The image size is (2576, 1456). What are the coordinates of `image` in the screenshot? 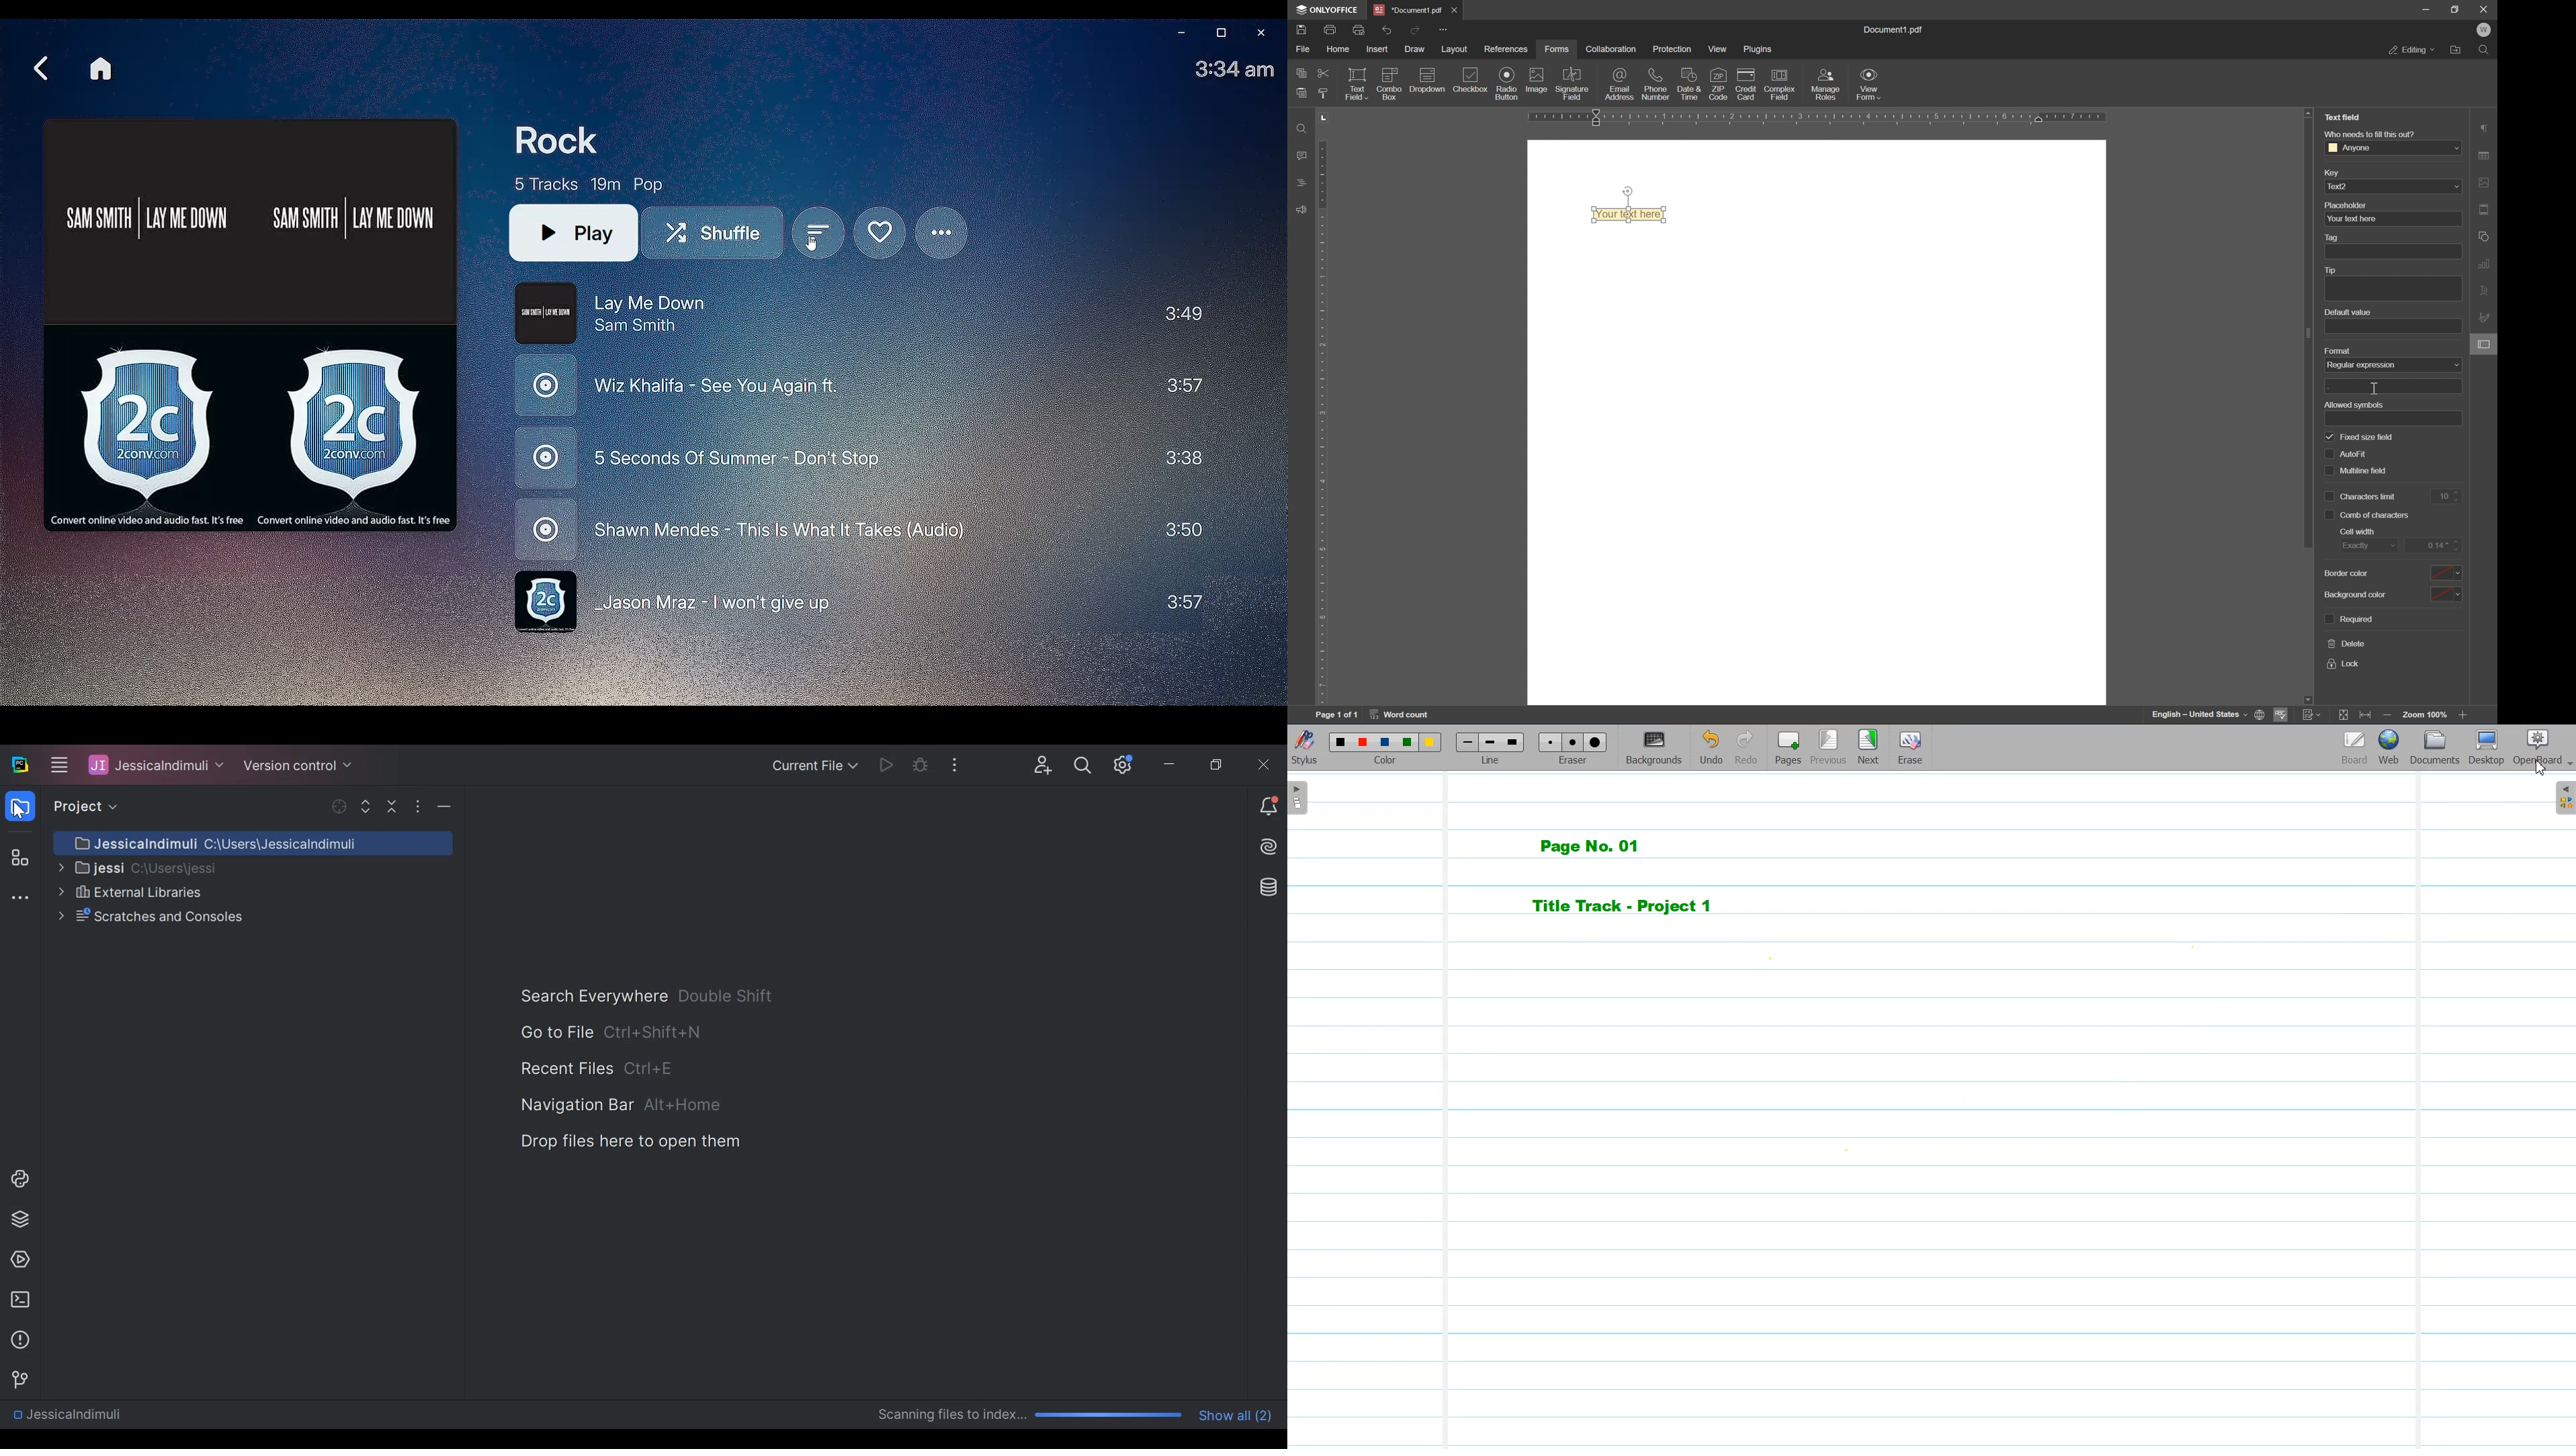 It's located at (1538, 81).